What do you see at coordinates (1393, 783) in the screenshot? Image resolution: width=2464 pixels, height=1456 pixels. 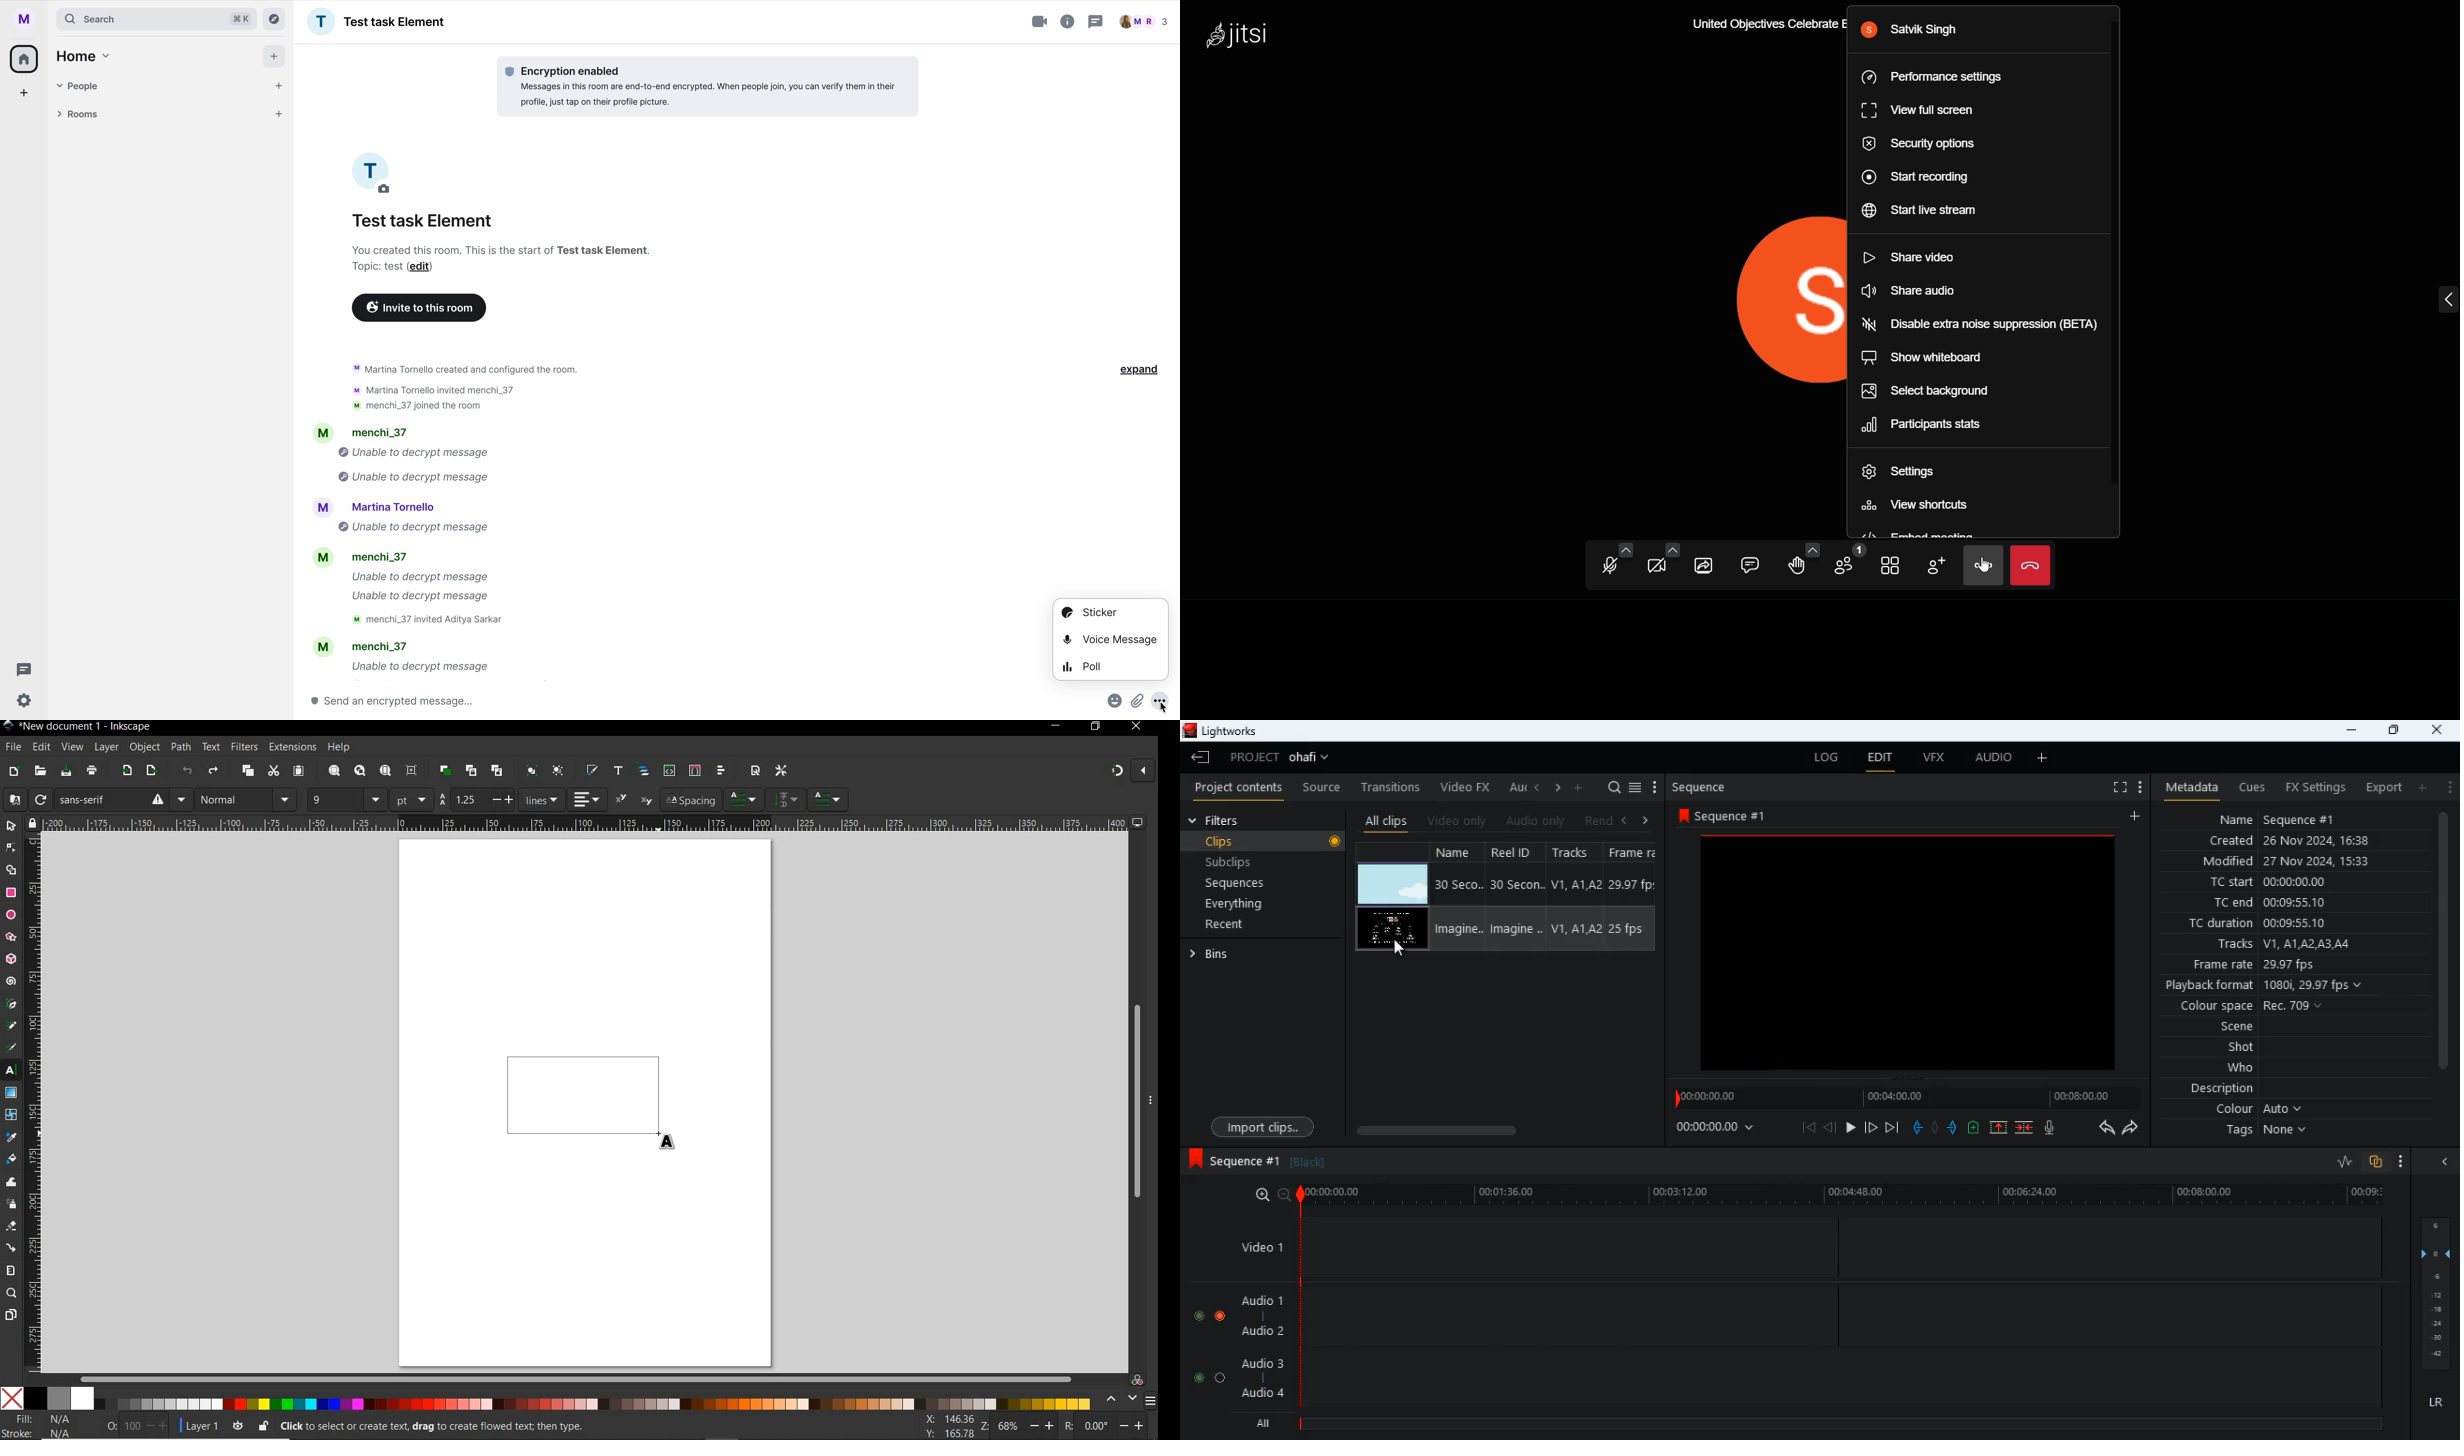 I see `transitions` at bounding box center [1393, 783].